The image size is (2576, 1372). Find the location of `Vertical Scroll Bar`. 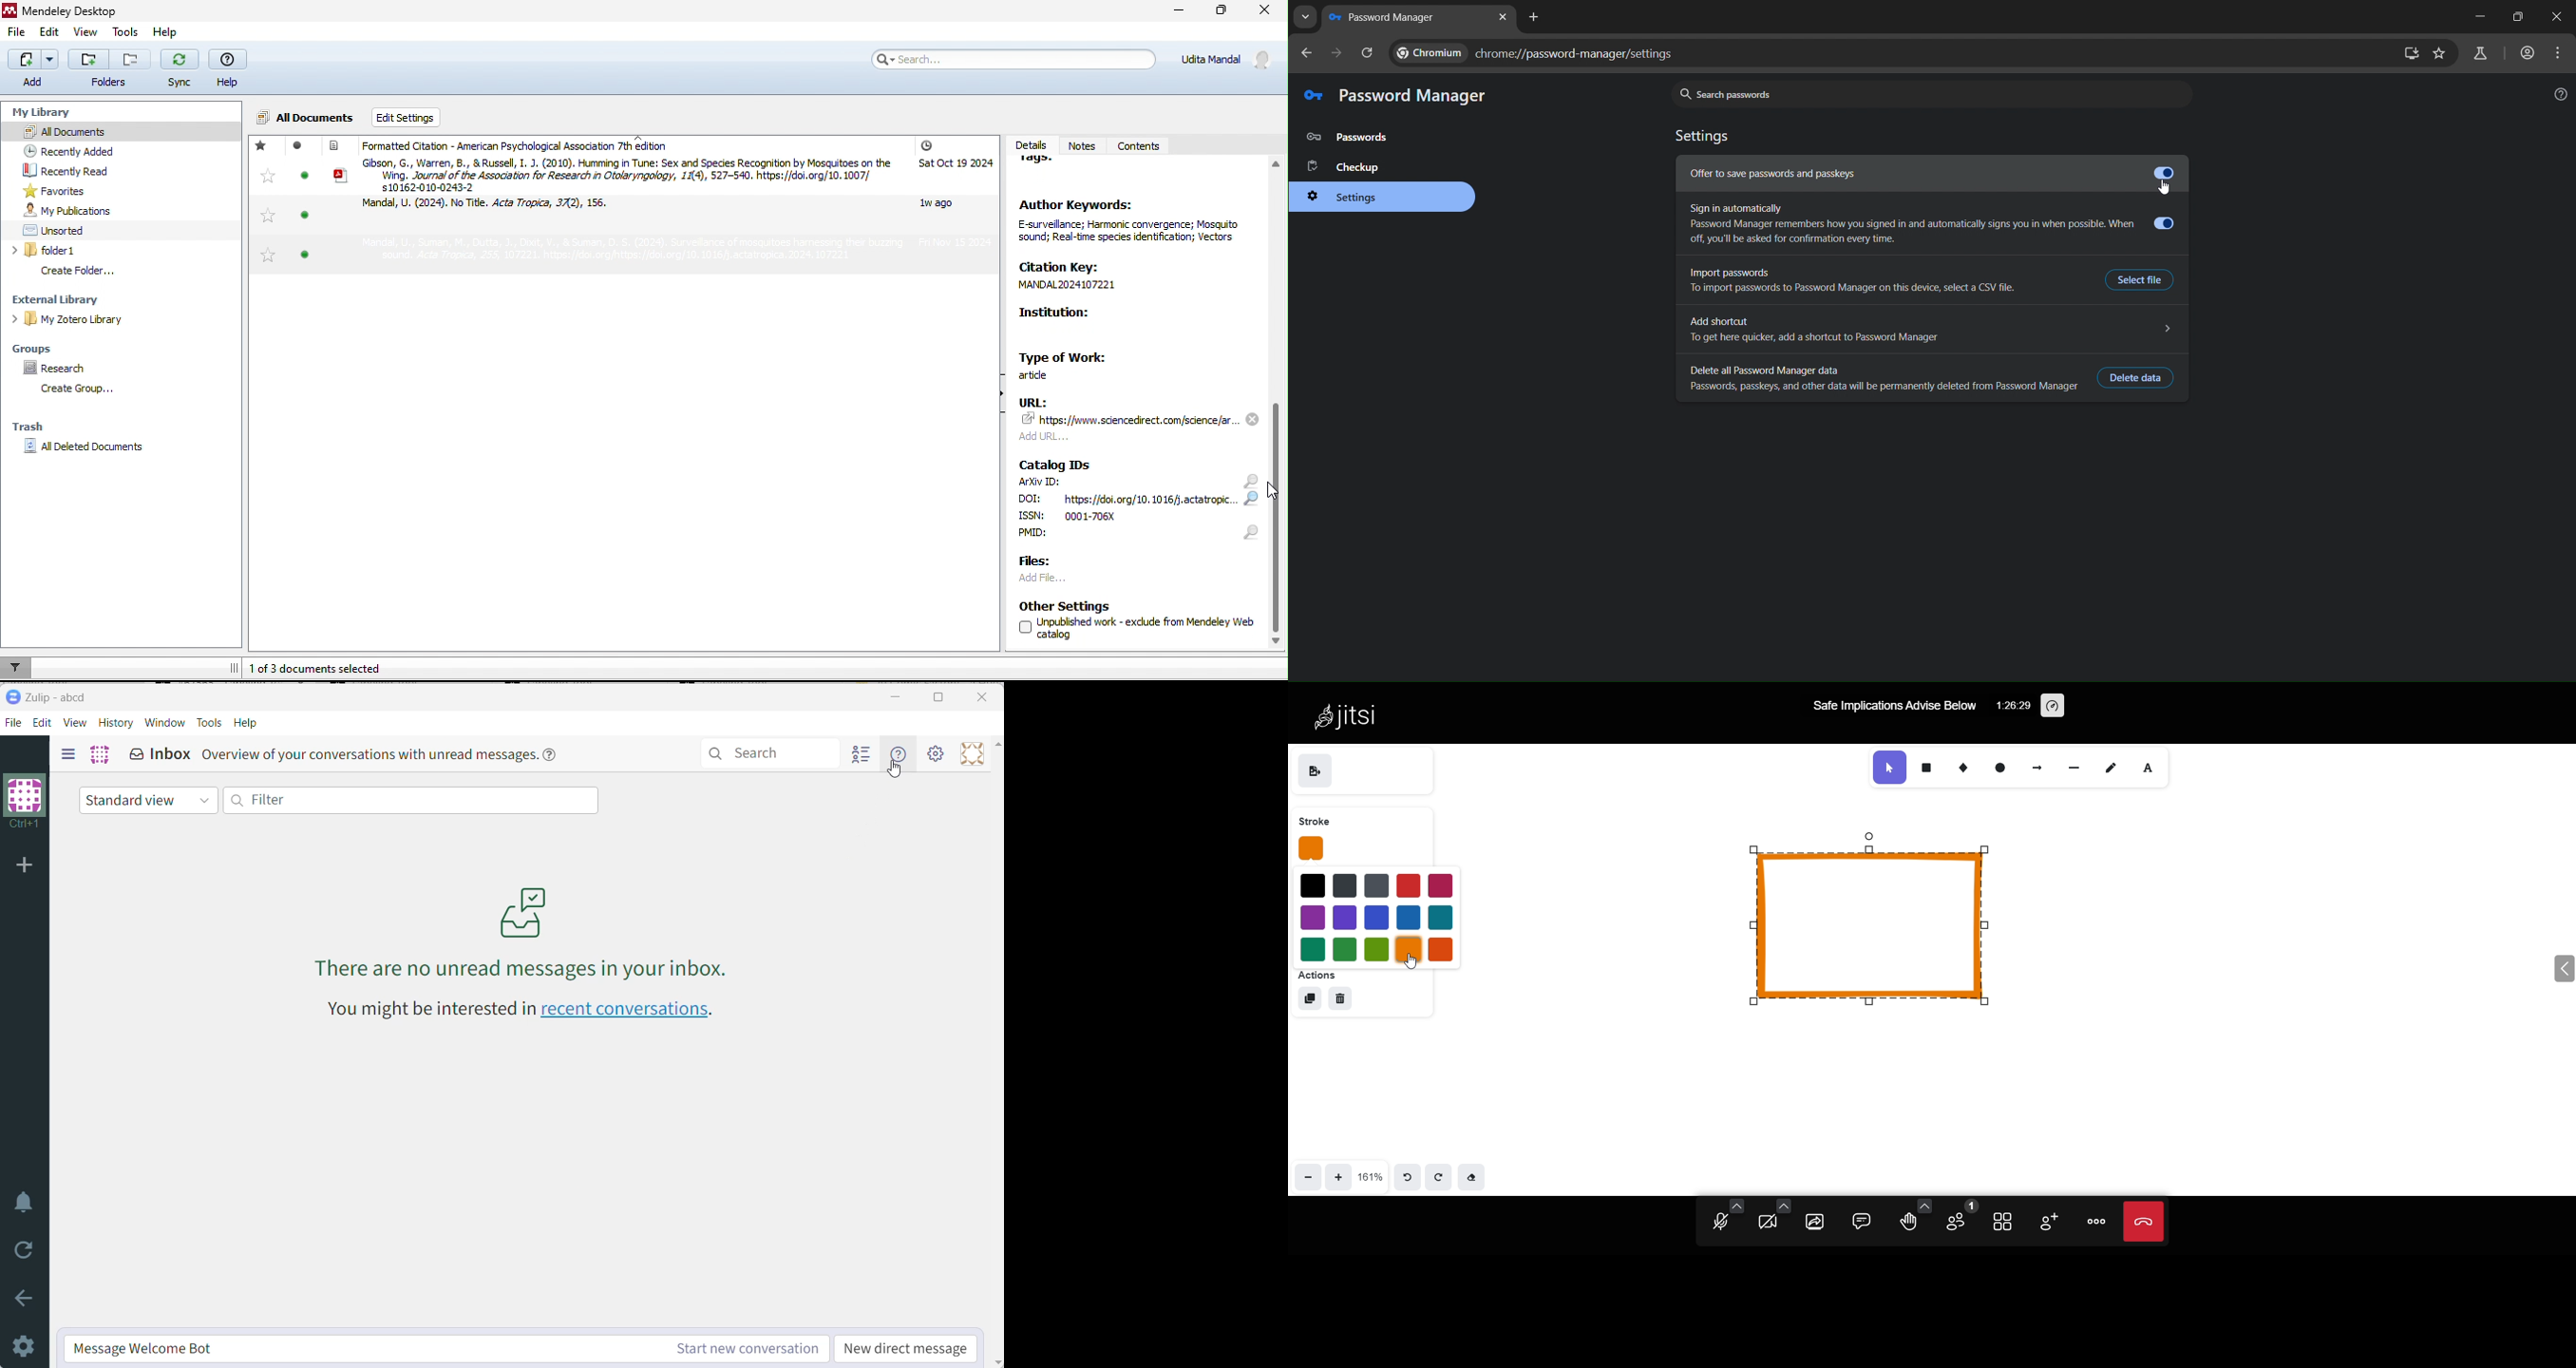

Vertical Scroll Bar is located at coordinates (998, 1052).